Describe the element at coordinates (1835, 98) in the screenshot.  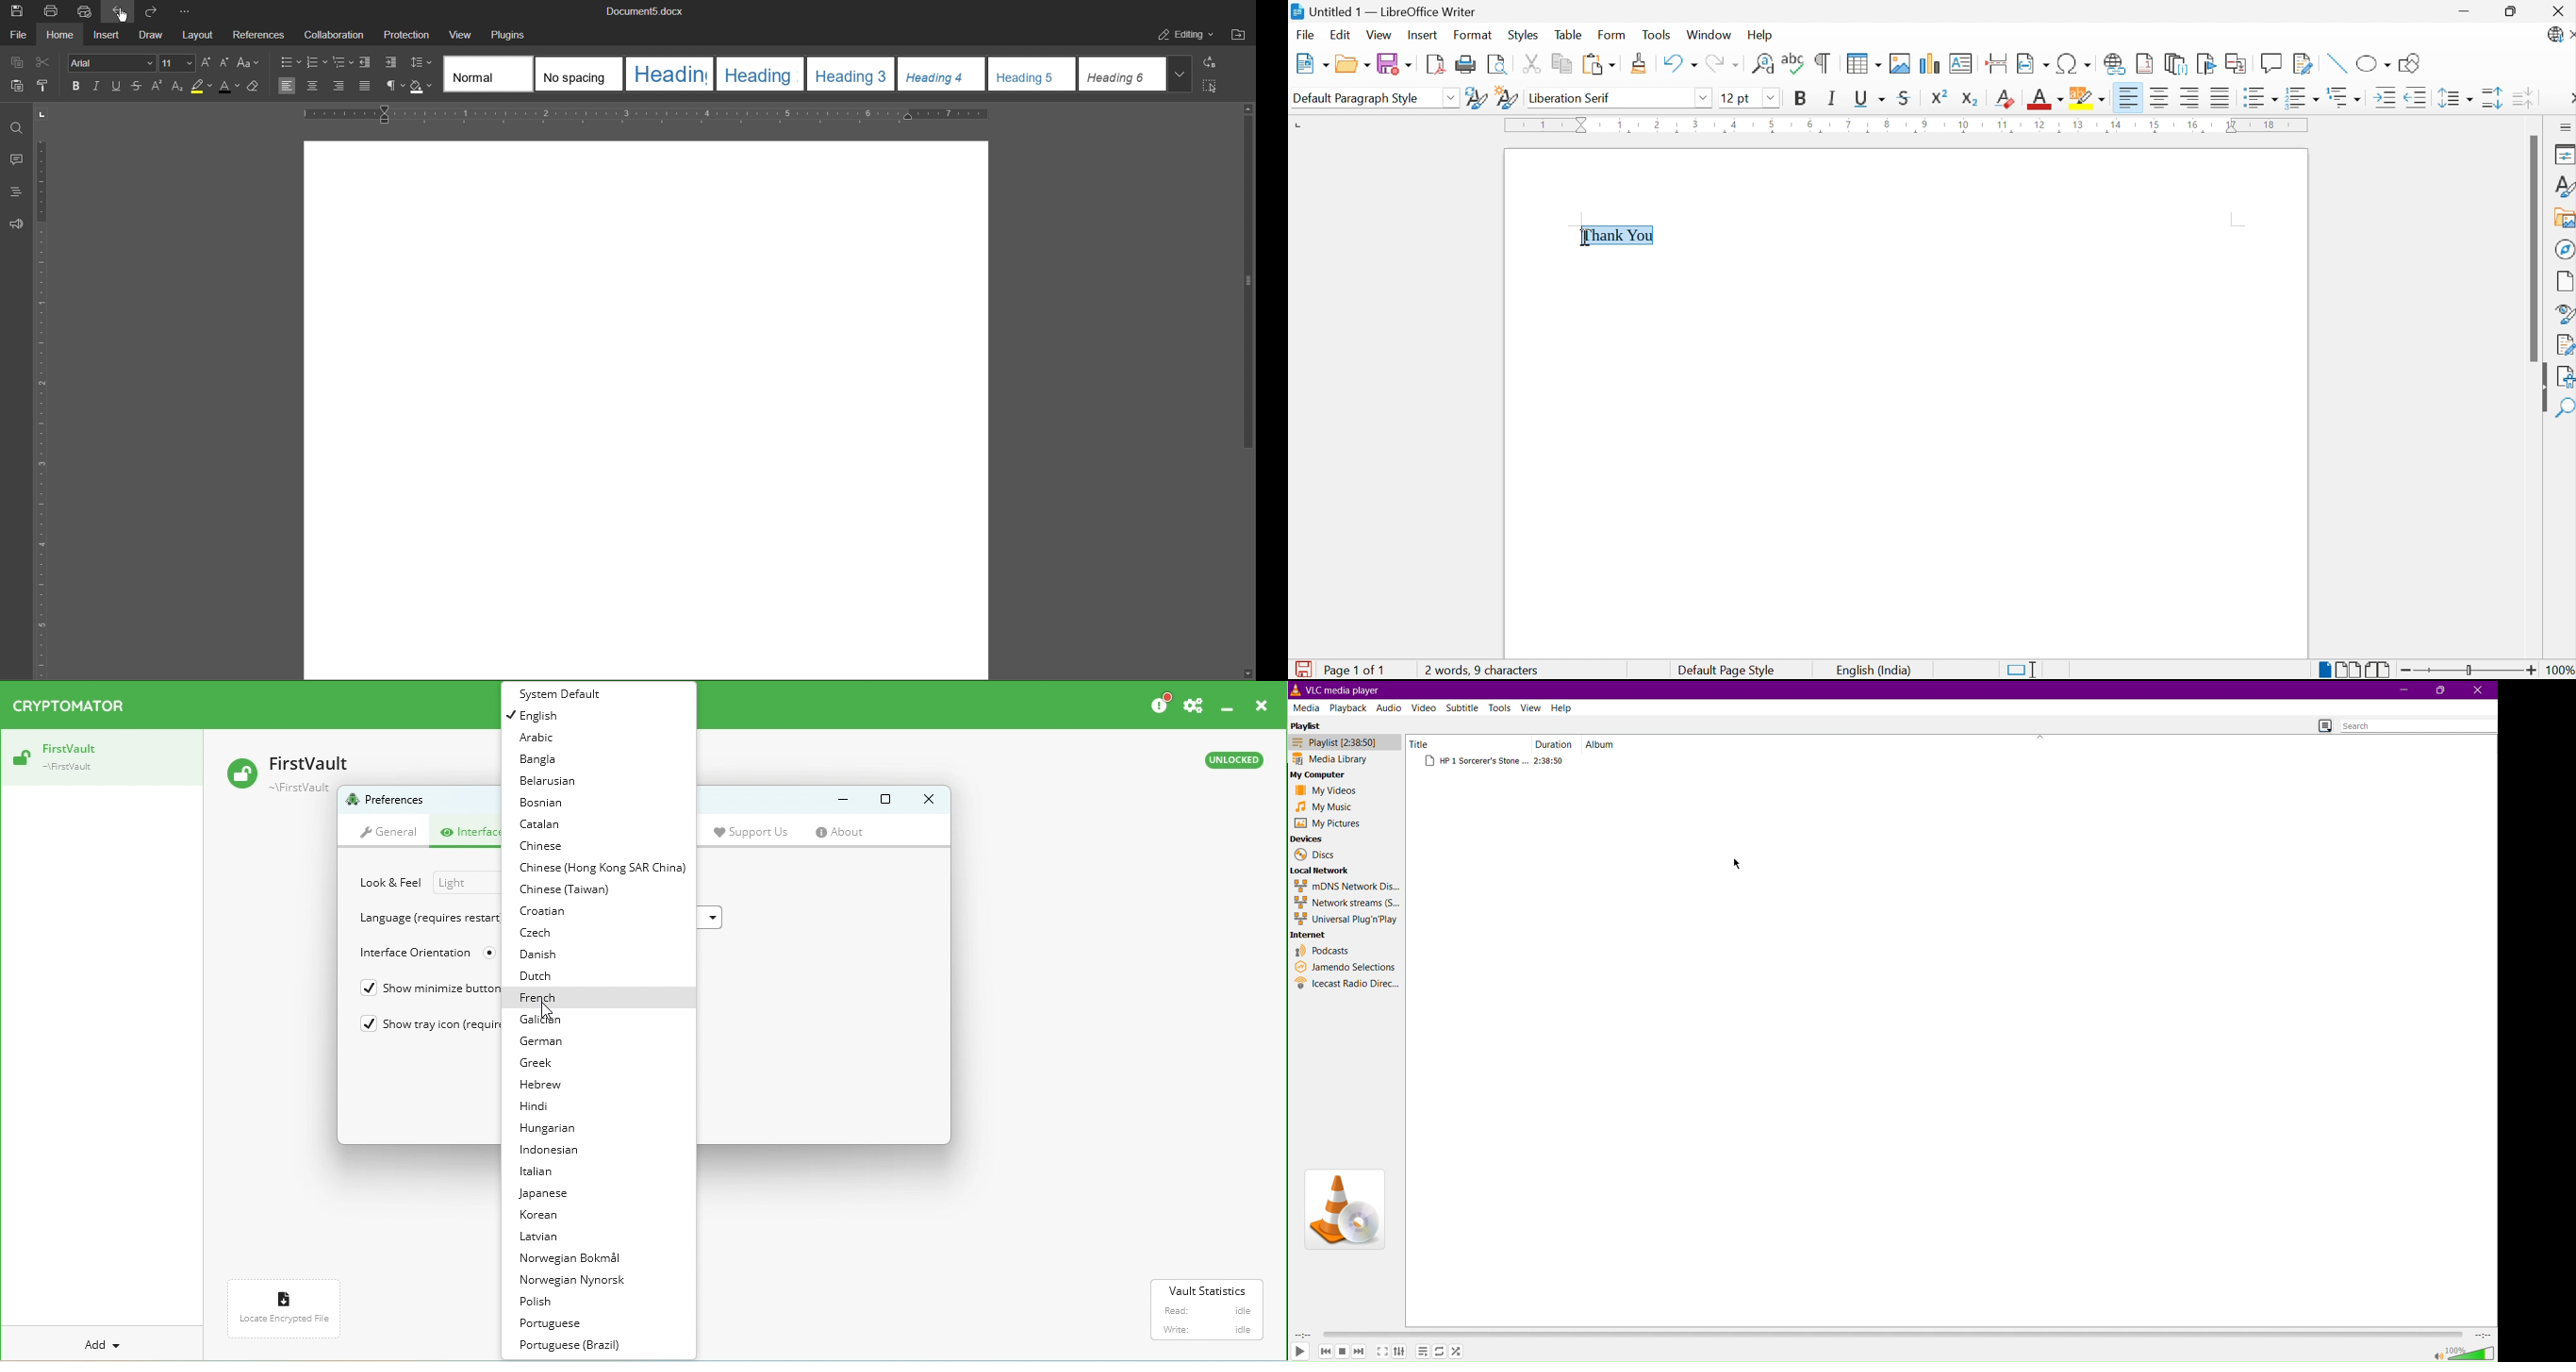
I see `Italic` at that location.